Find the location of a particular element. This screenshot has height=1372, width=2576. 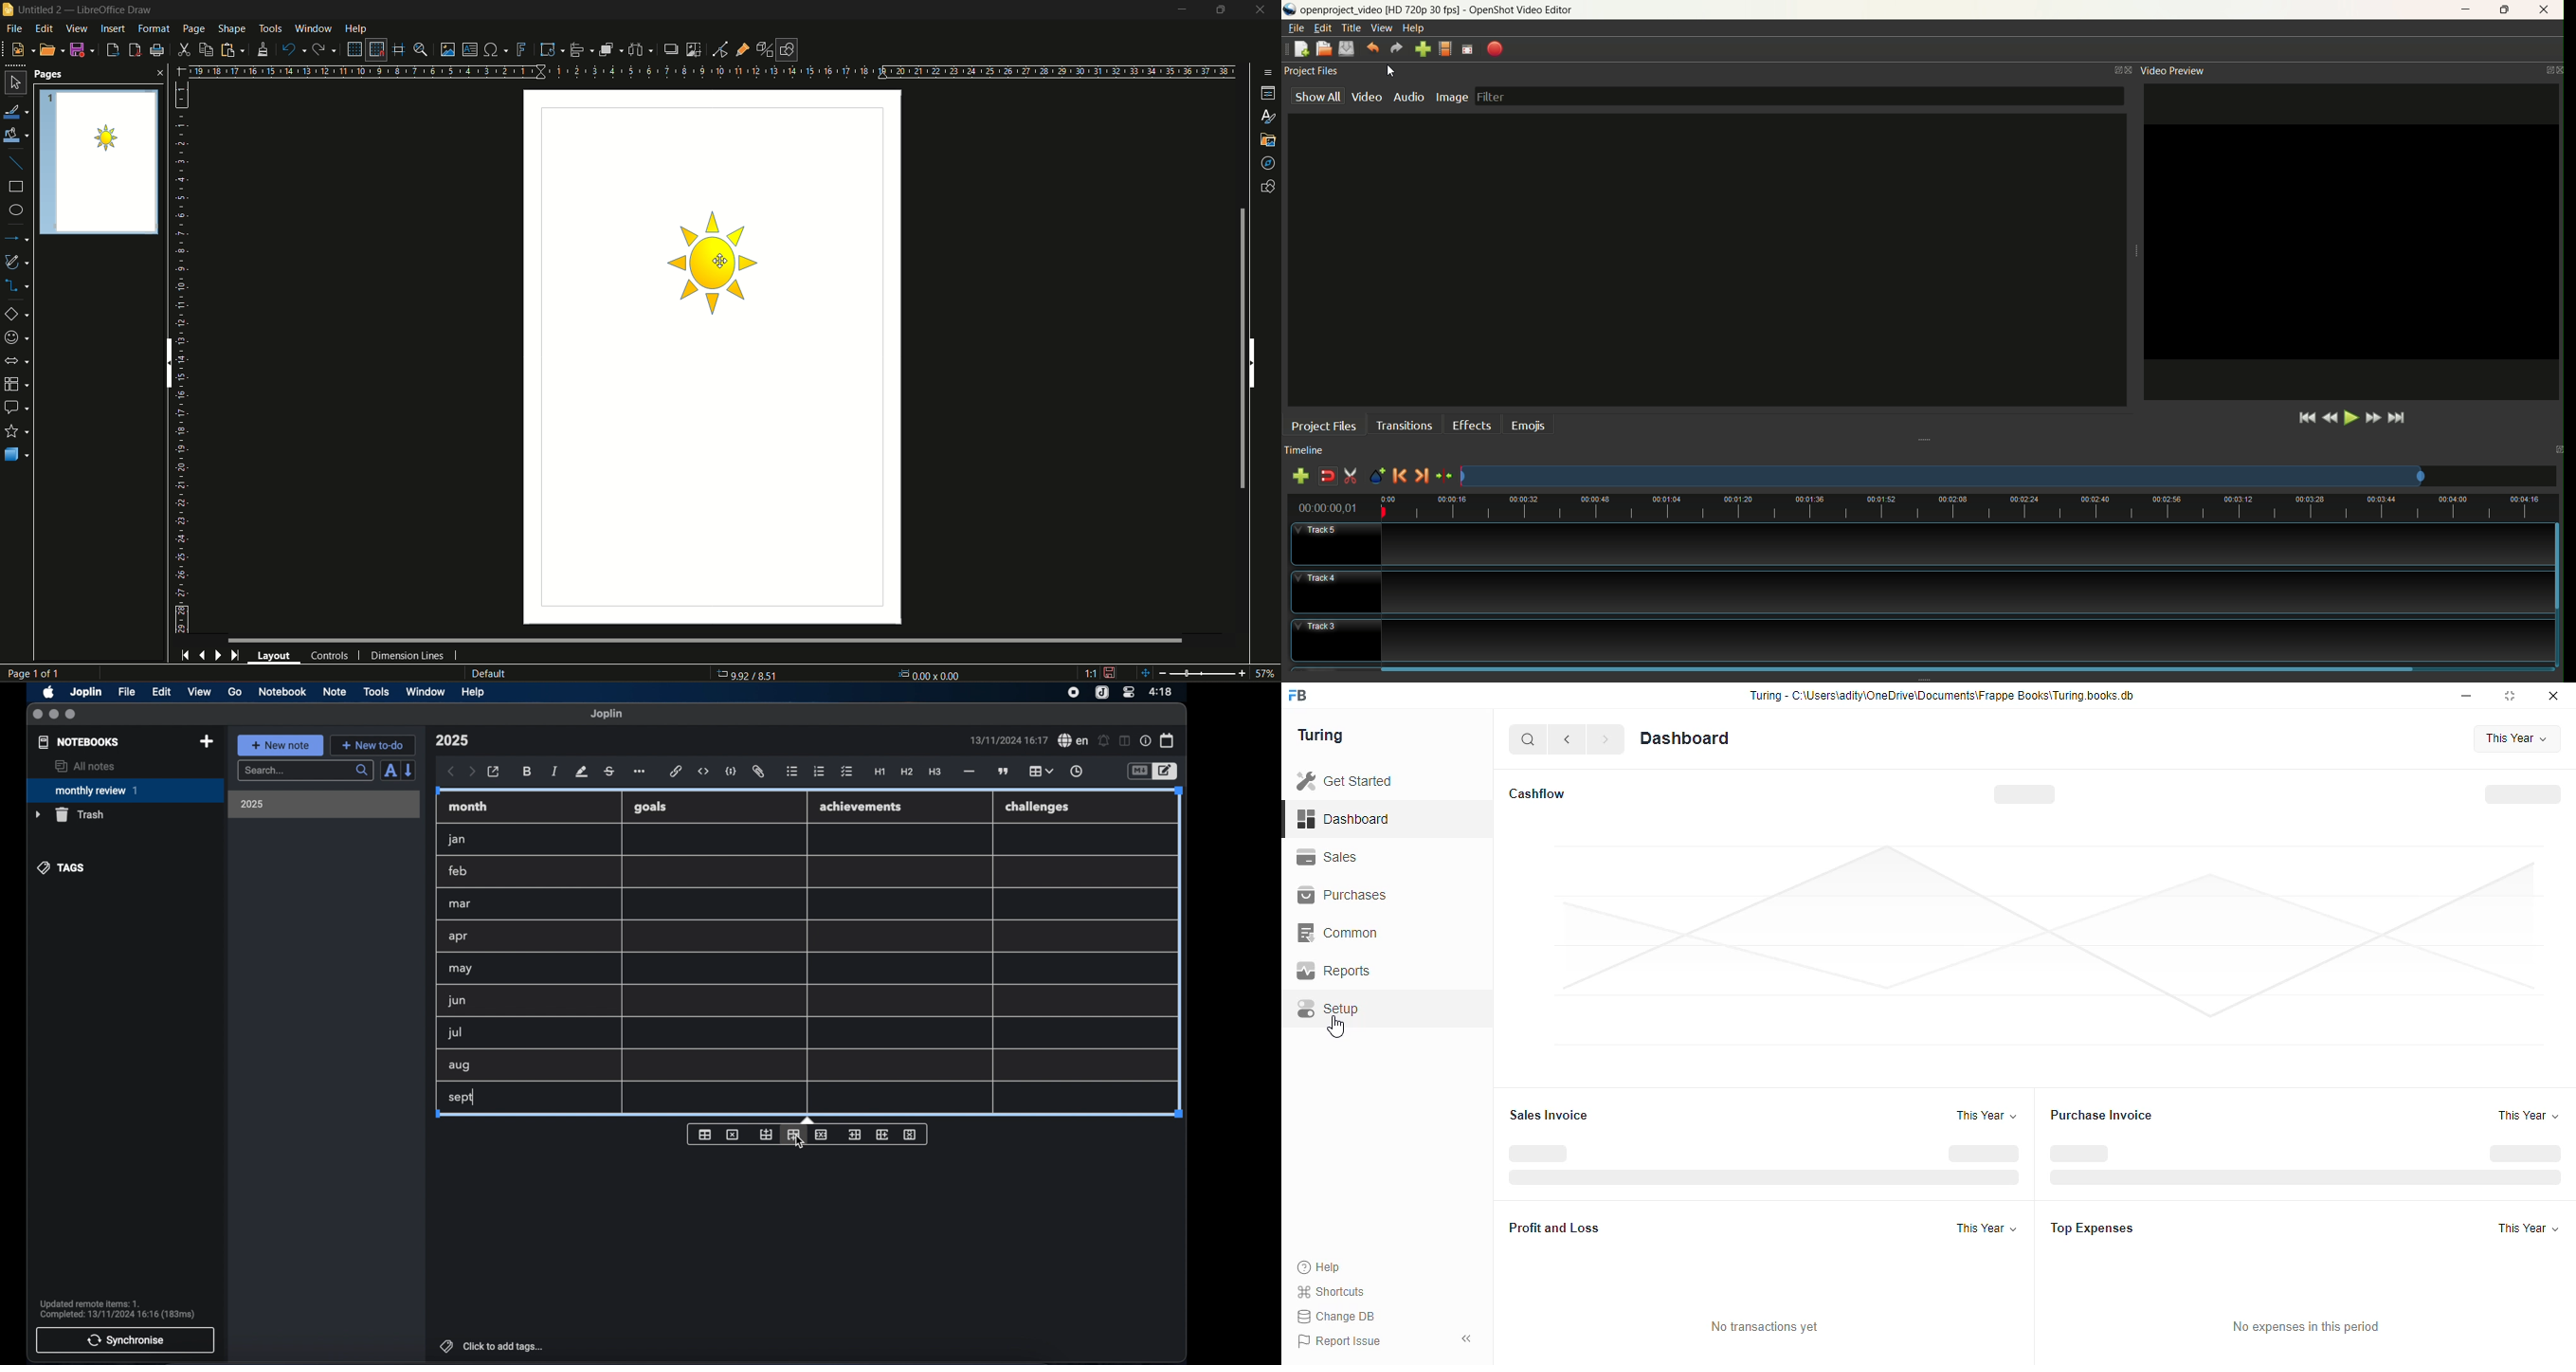

pages is located at coordinates (58, 73).